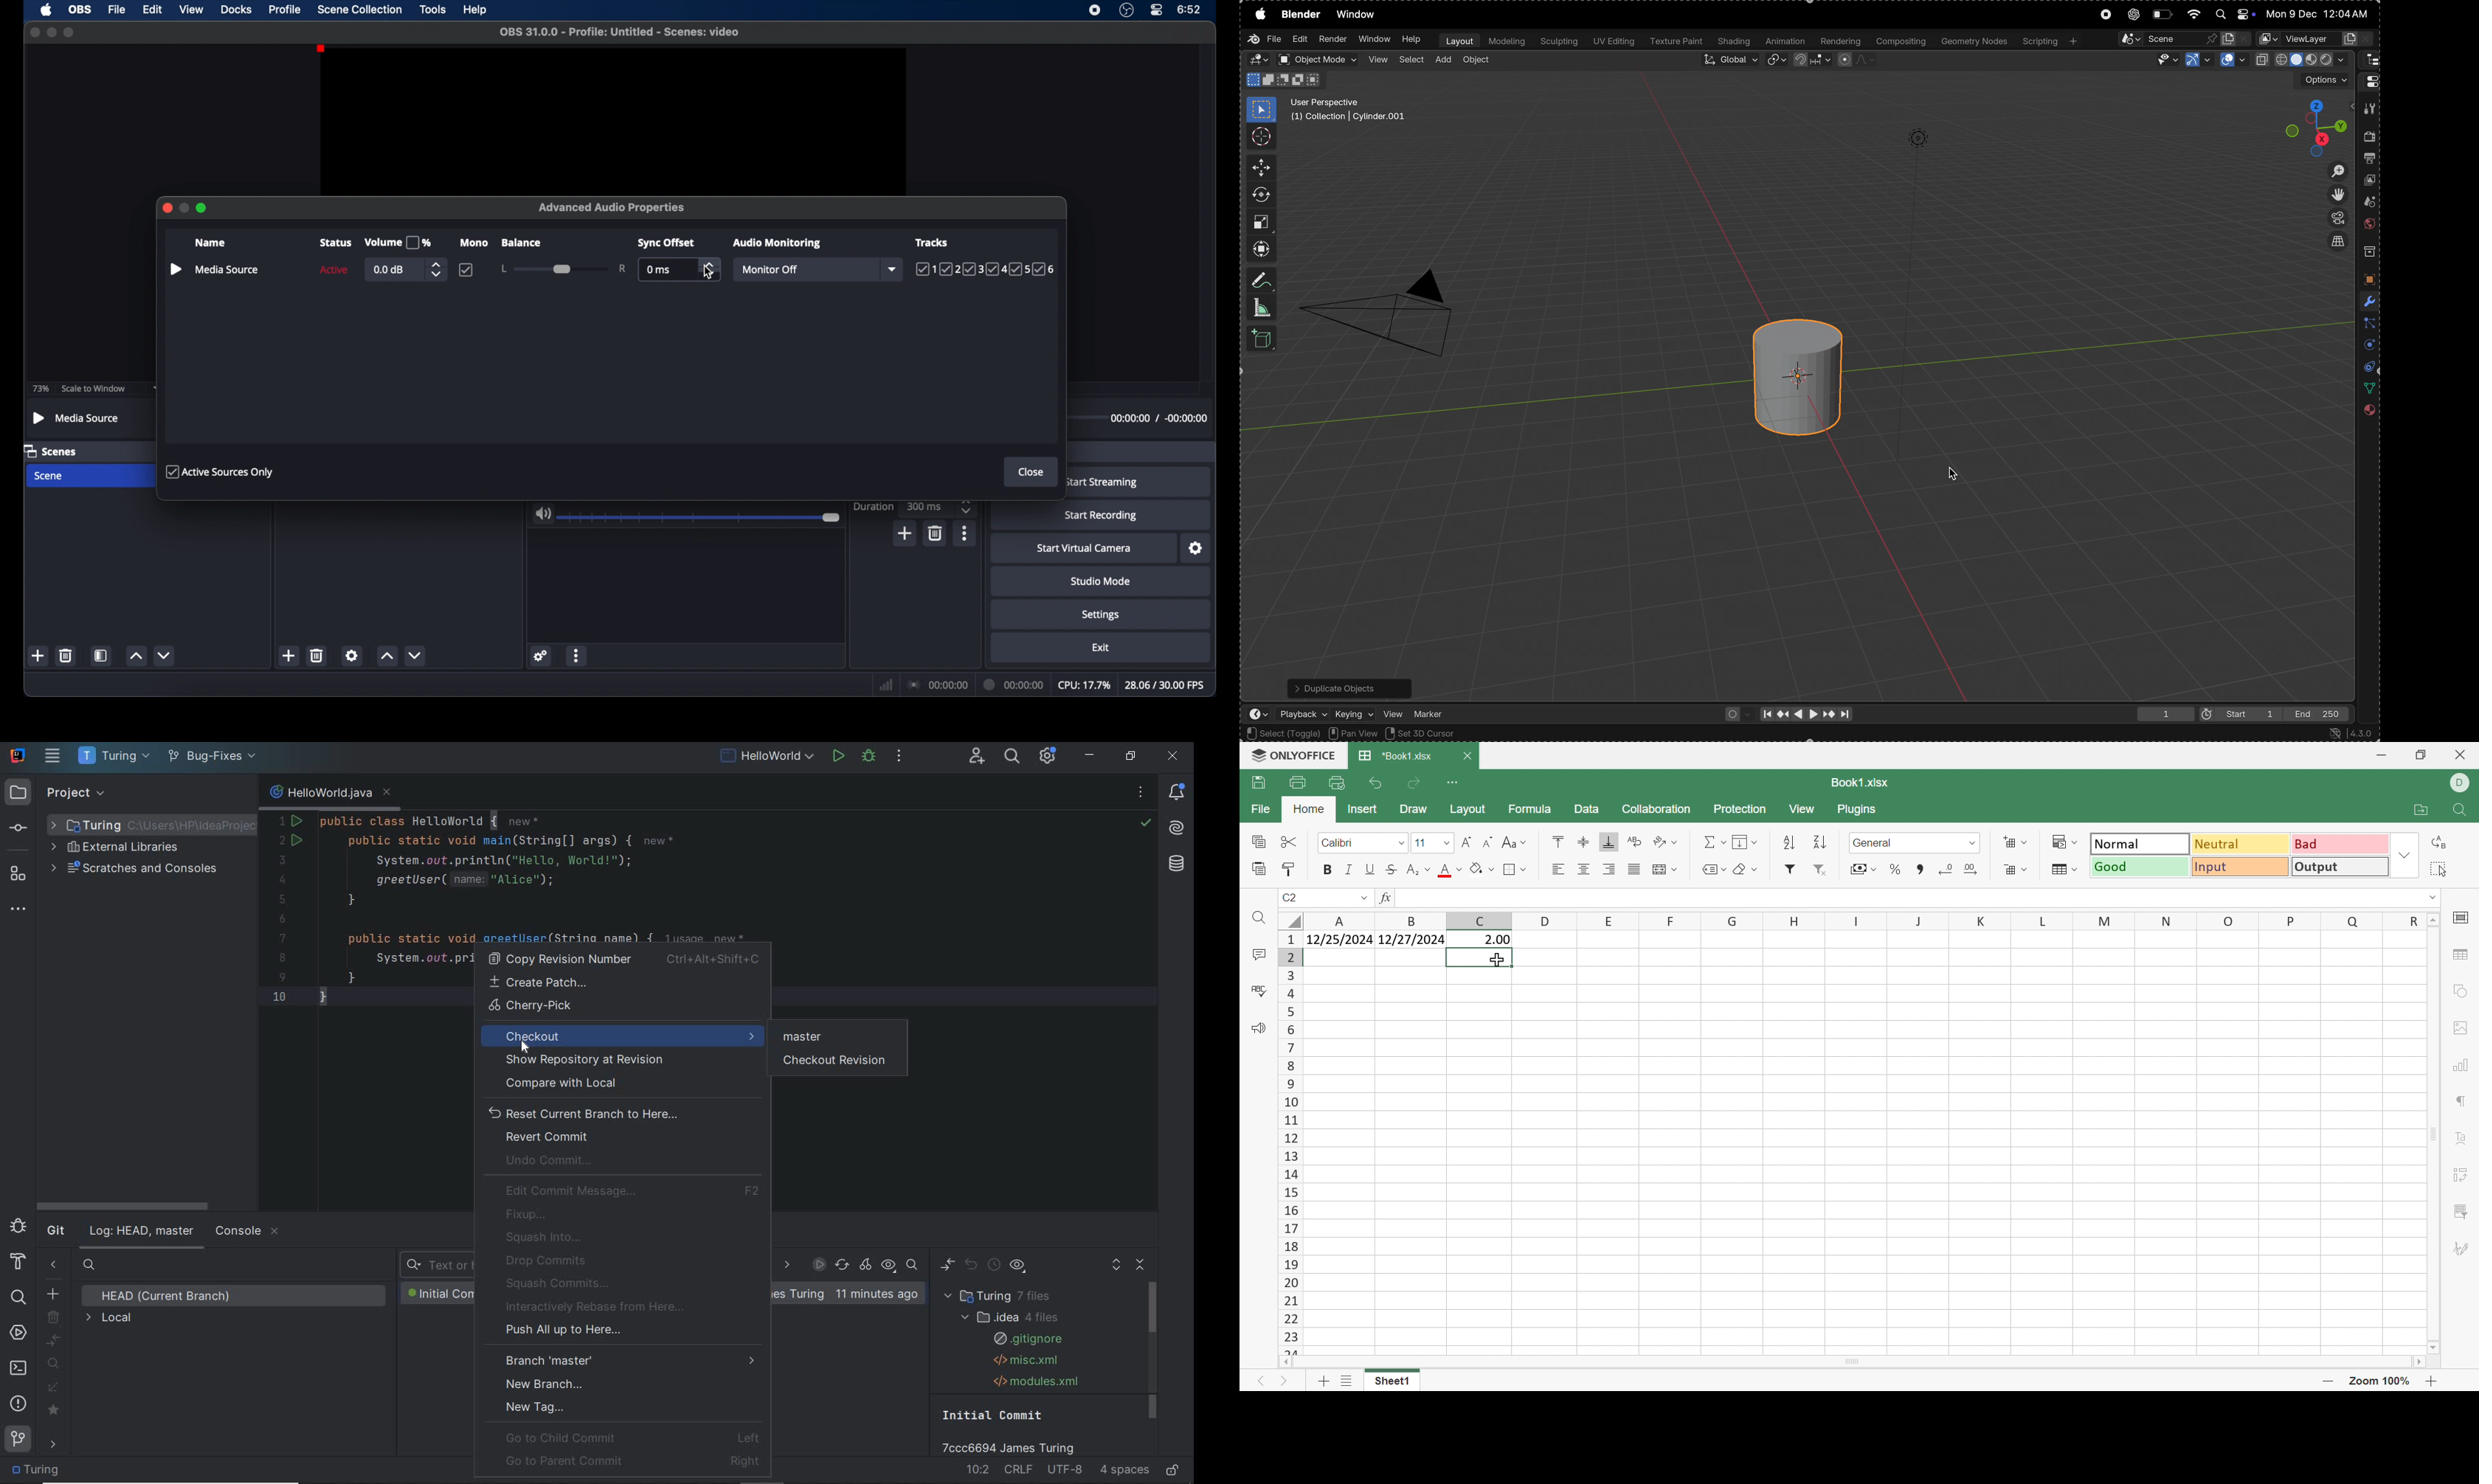 This screenshot has width=2492, height=1484. What do you see at coordinates (622, 1112) in the screenshot?
I see `rest current branch to here` at bounding box center [622, 1112].